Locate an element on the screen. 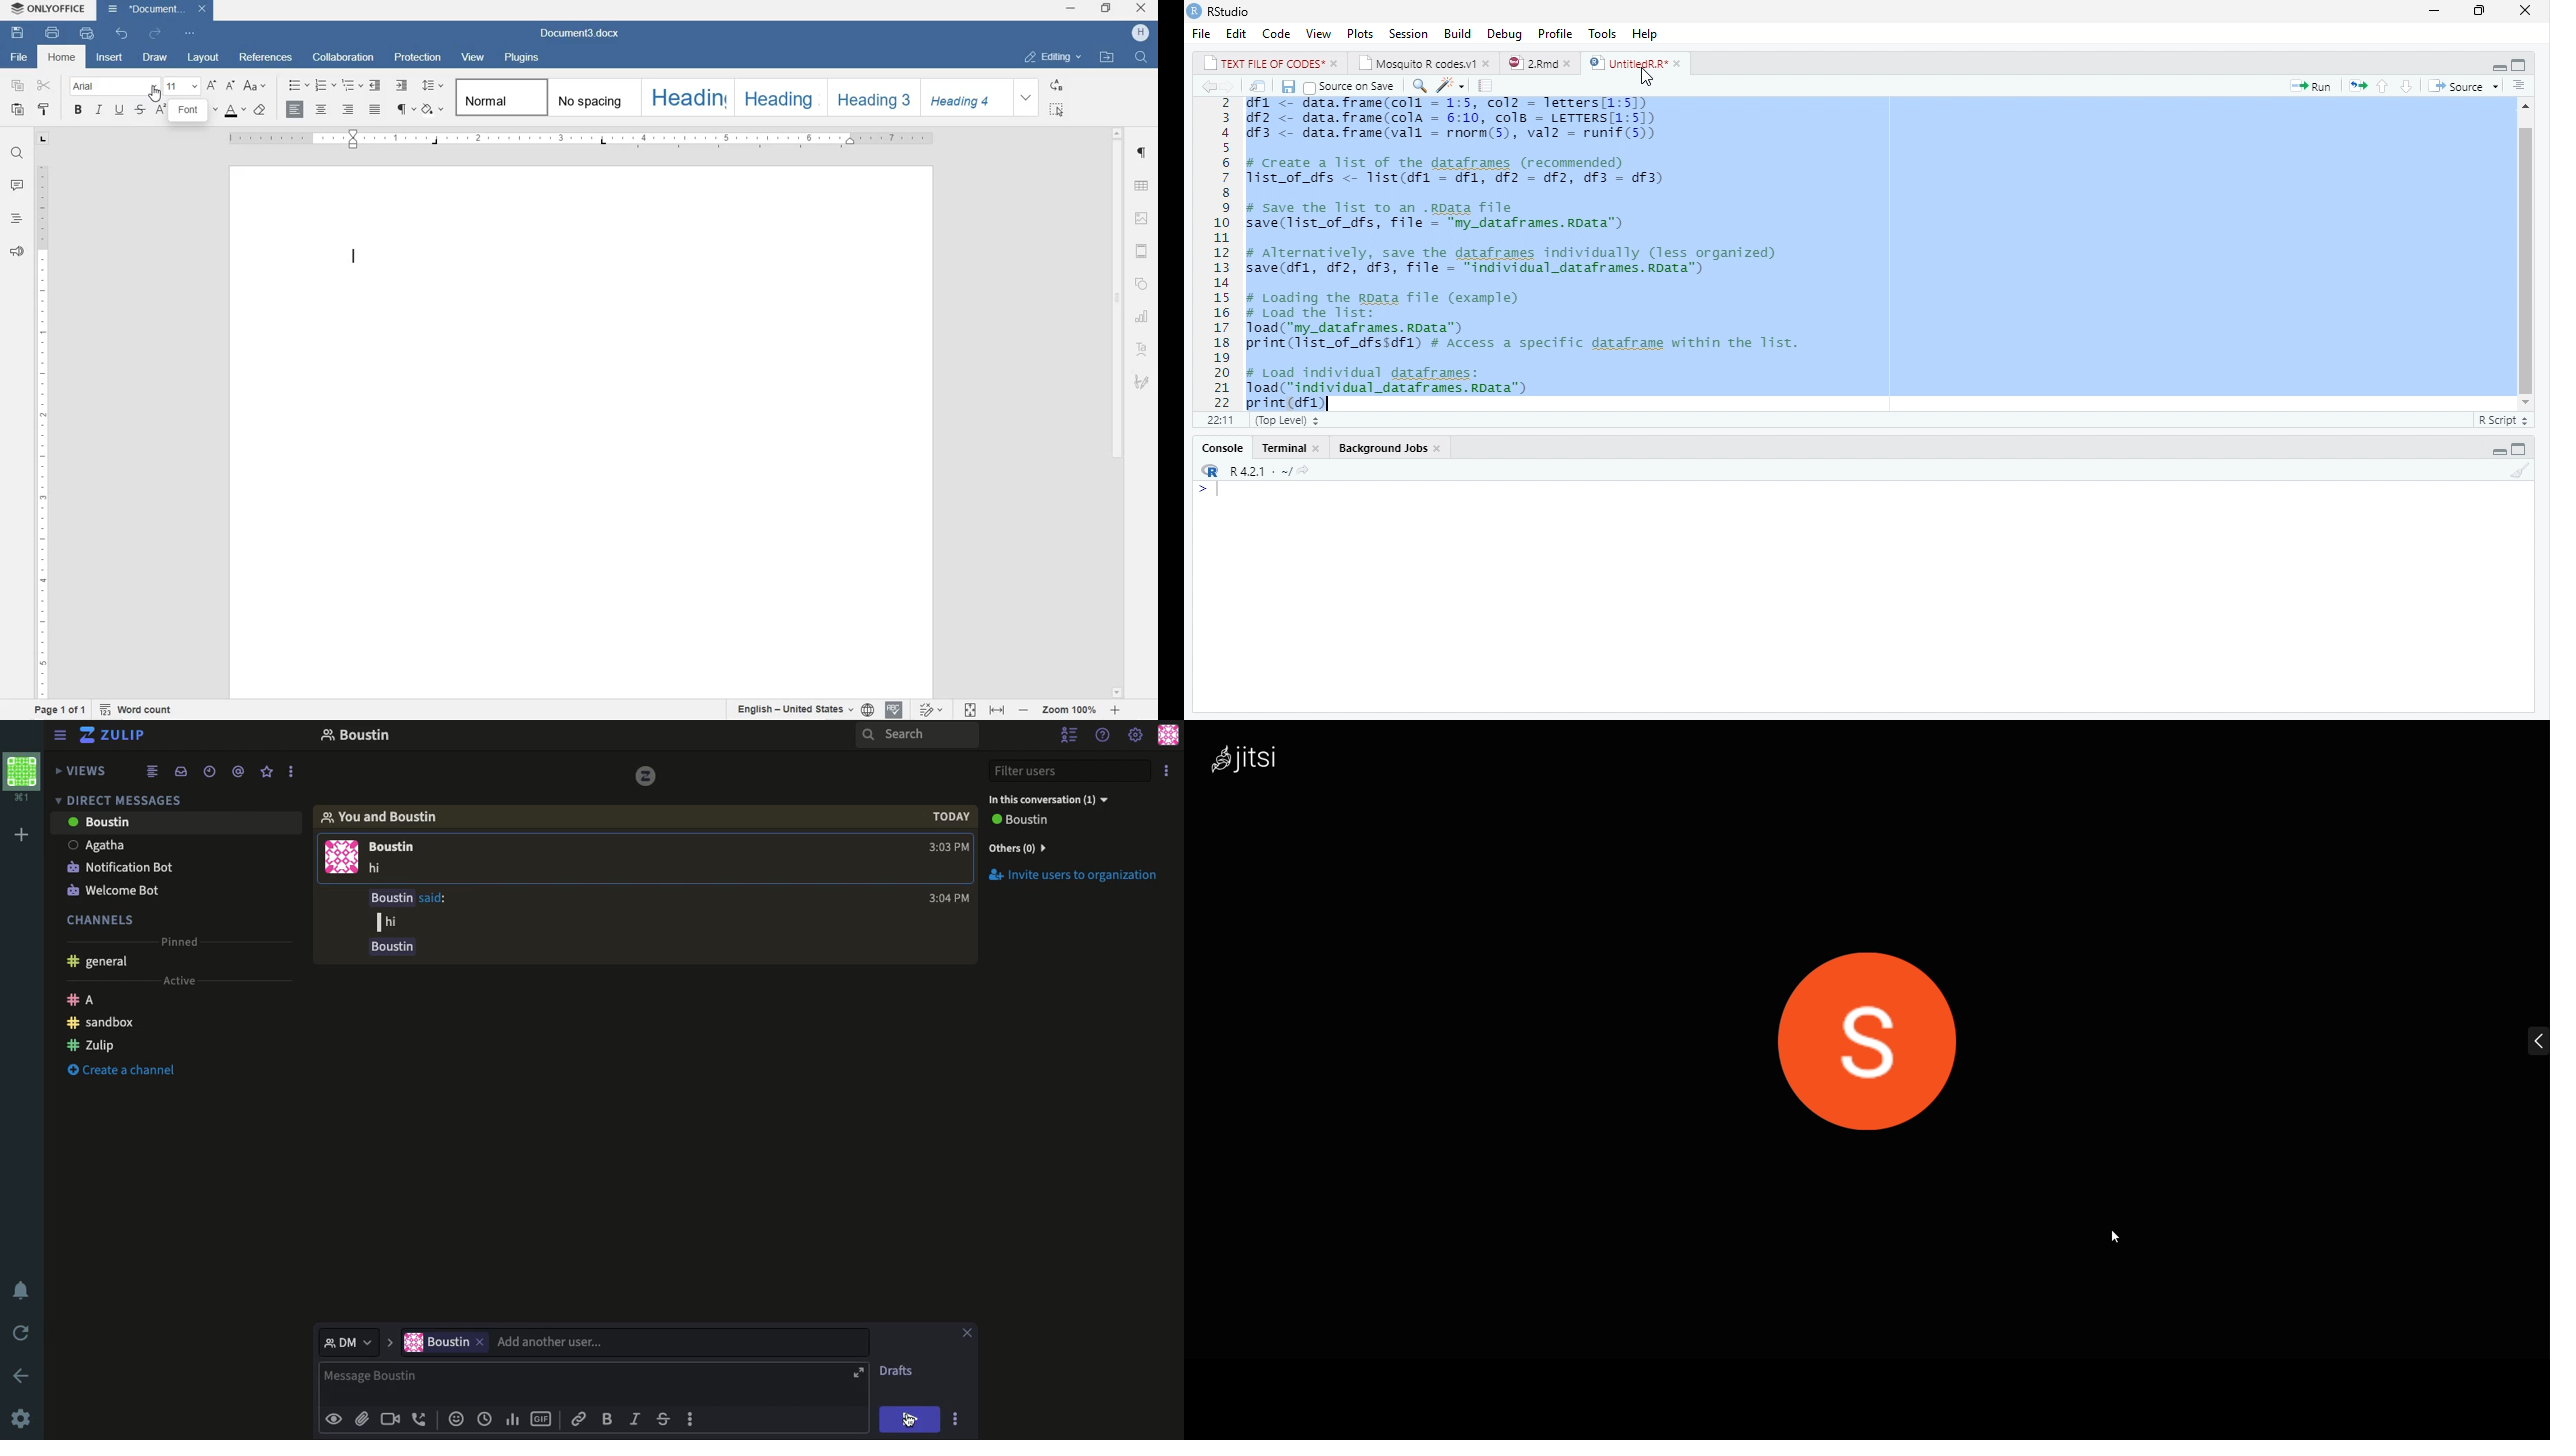 The height and width of the screenshot is (1456, 2576). Video is located at coordinates (390, 1419).